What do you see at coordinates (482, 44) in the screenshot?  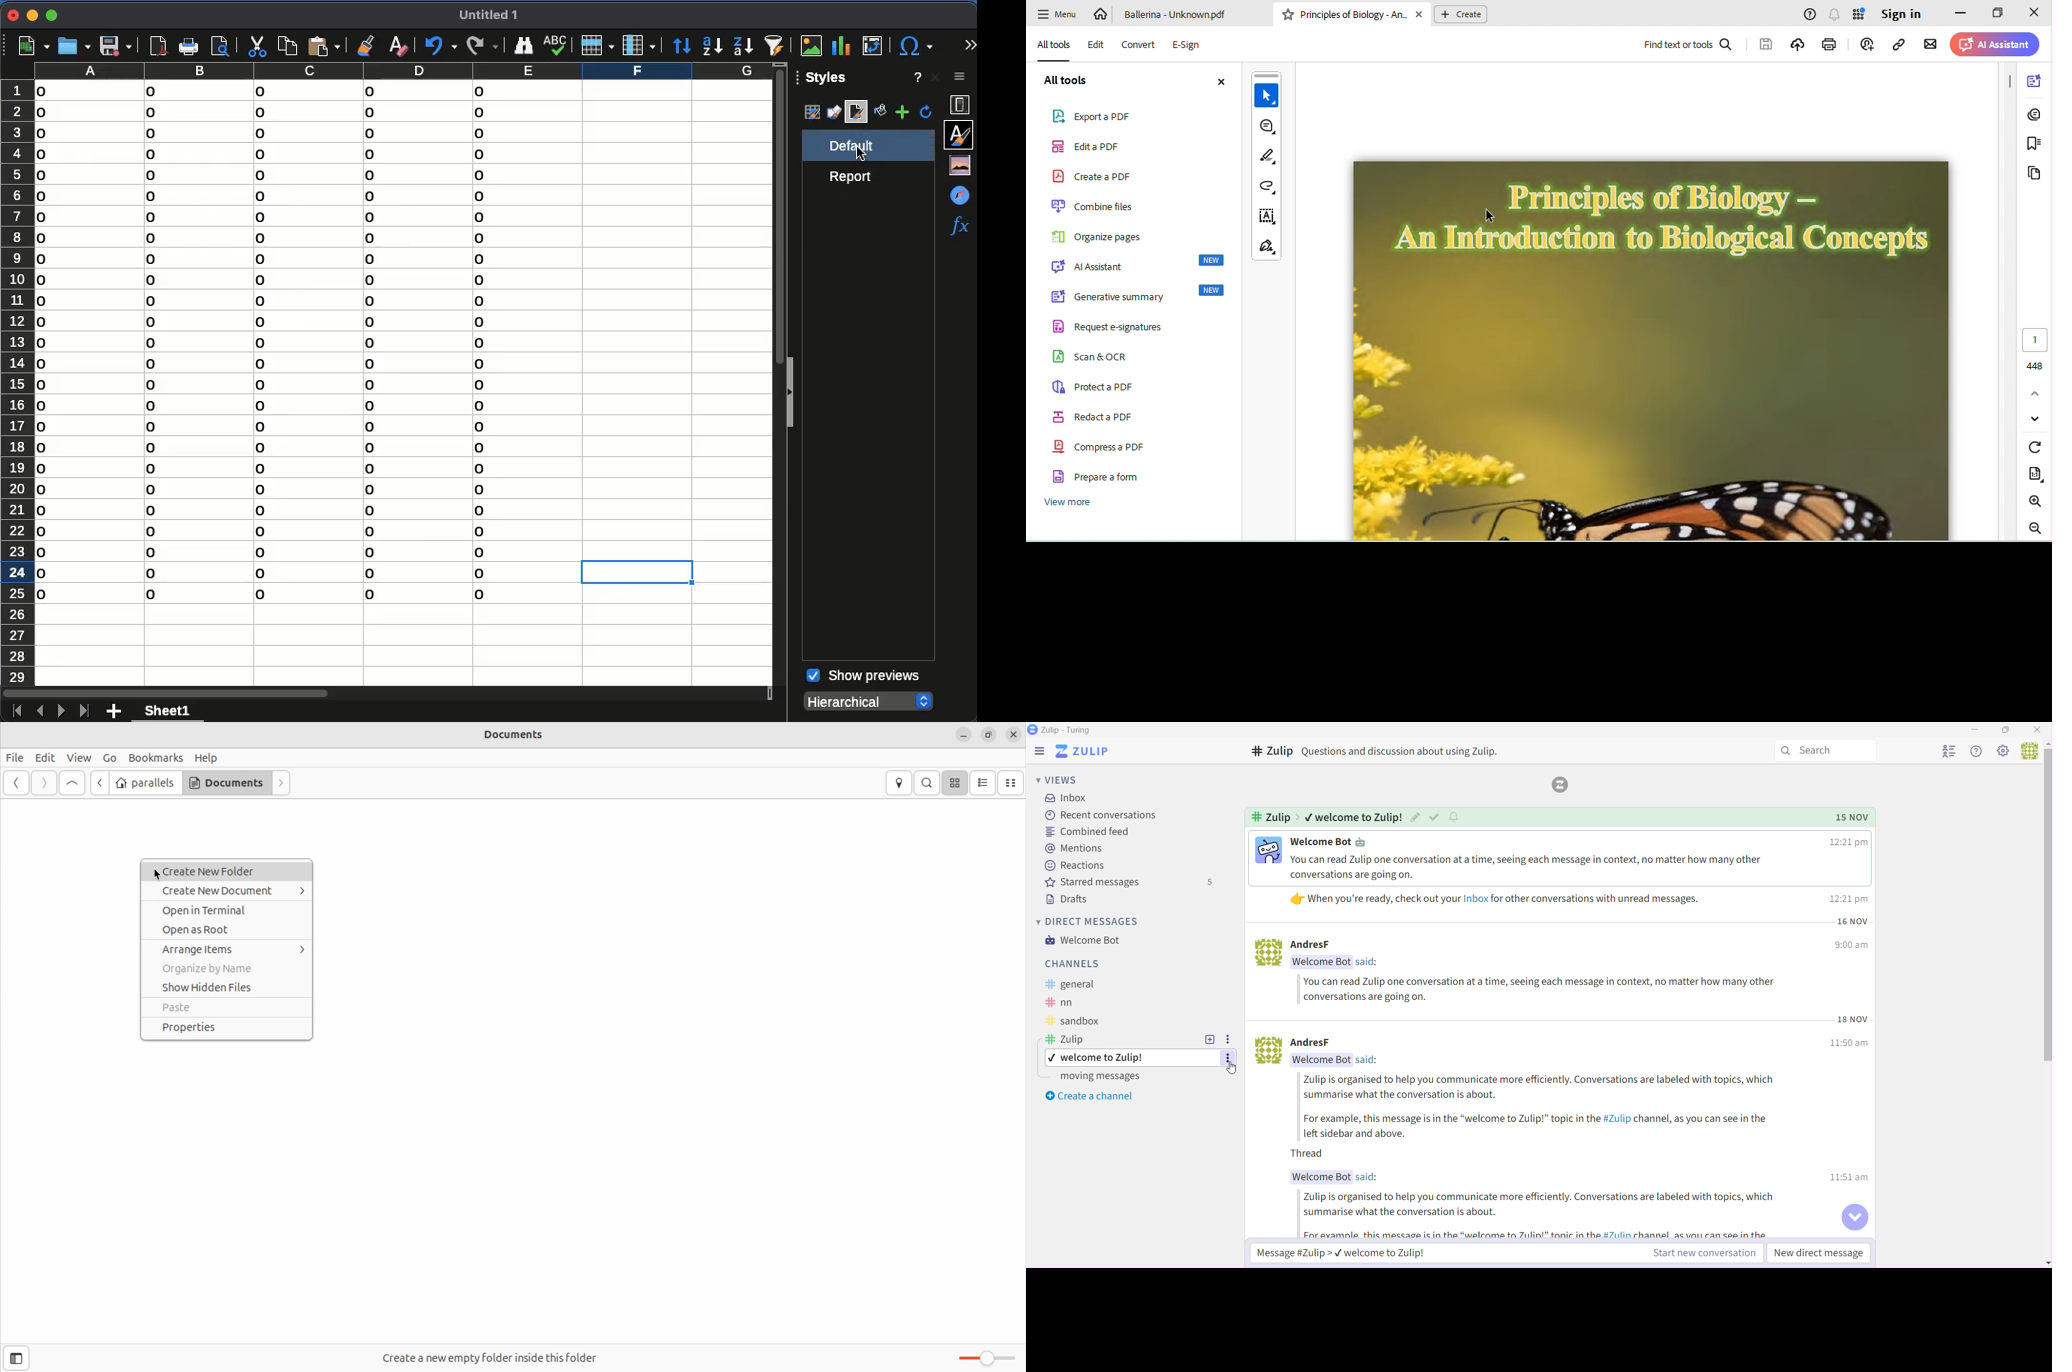 I see `redo` at bounding box center [482, 44].